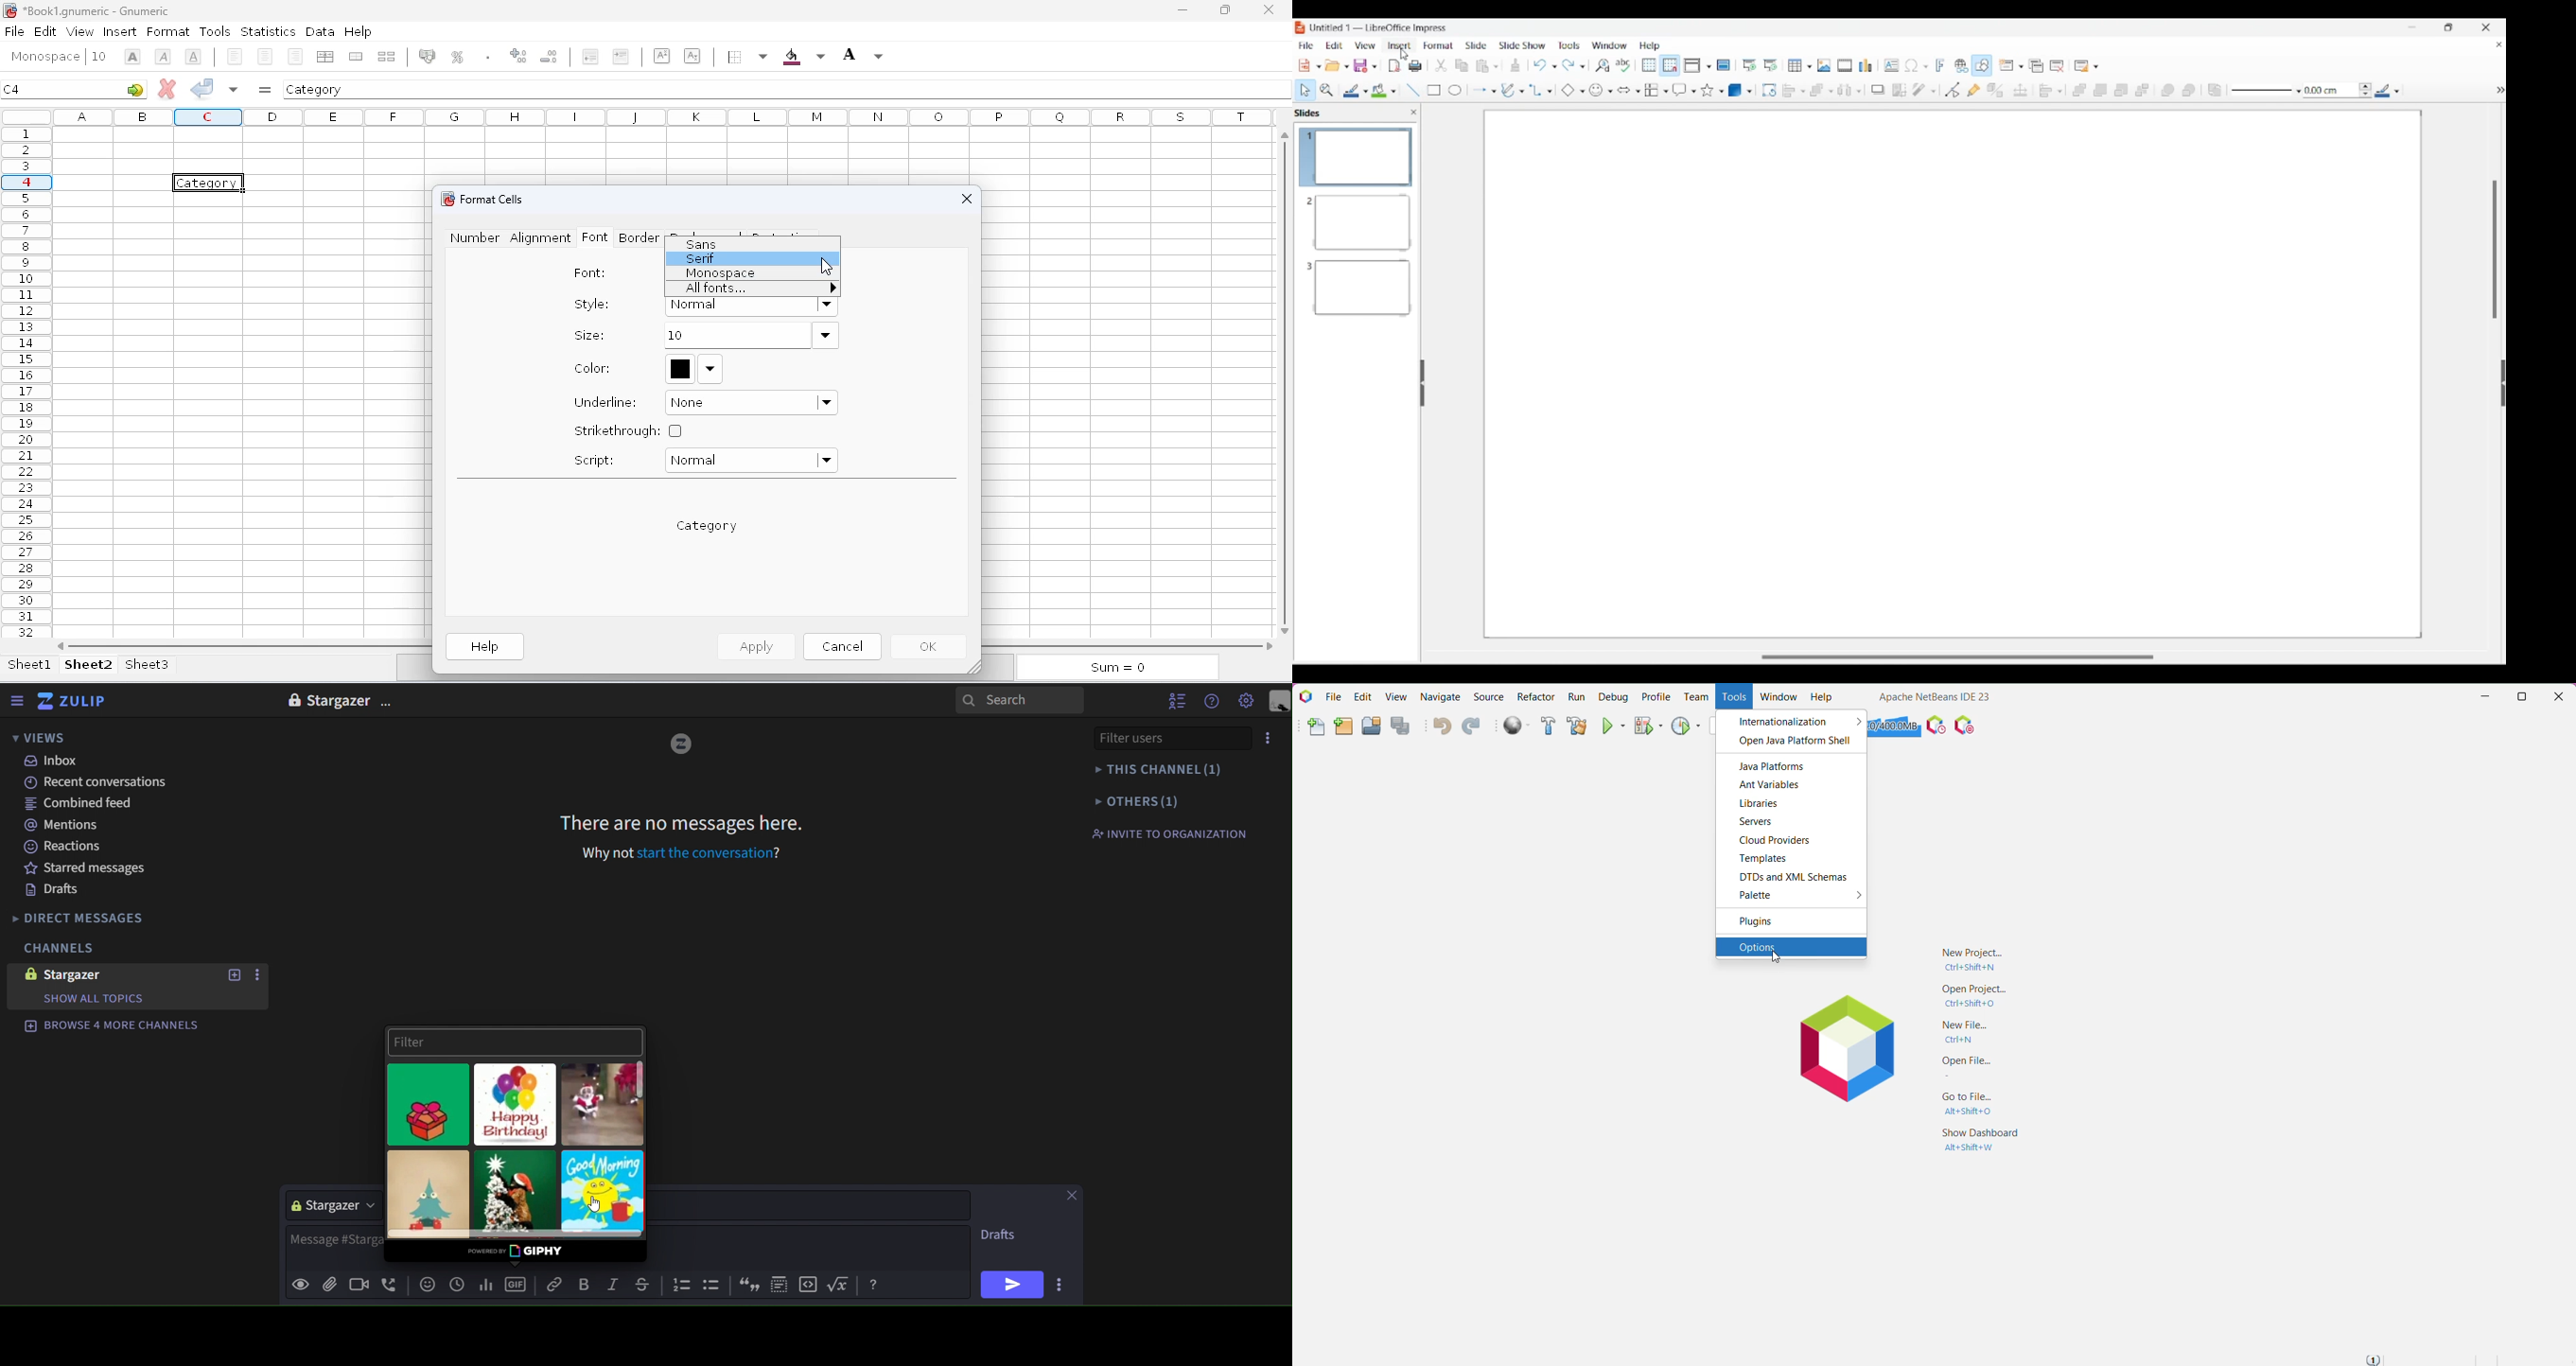 This screenshot has height=1372, width=2576. I want to click on Start from current slide, so click(1772, 65).